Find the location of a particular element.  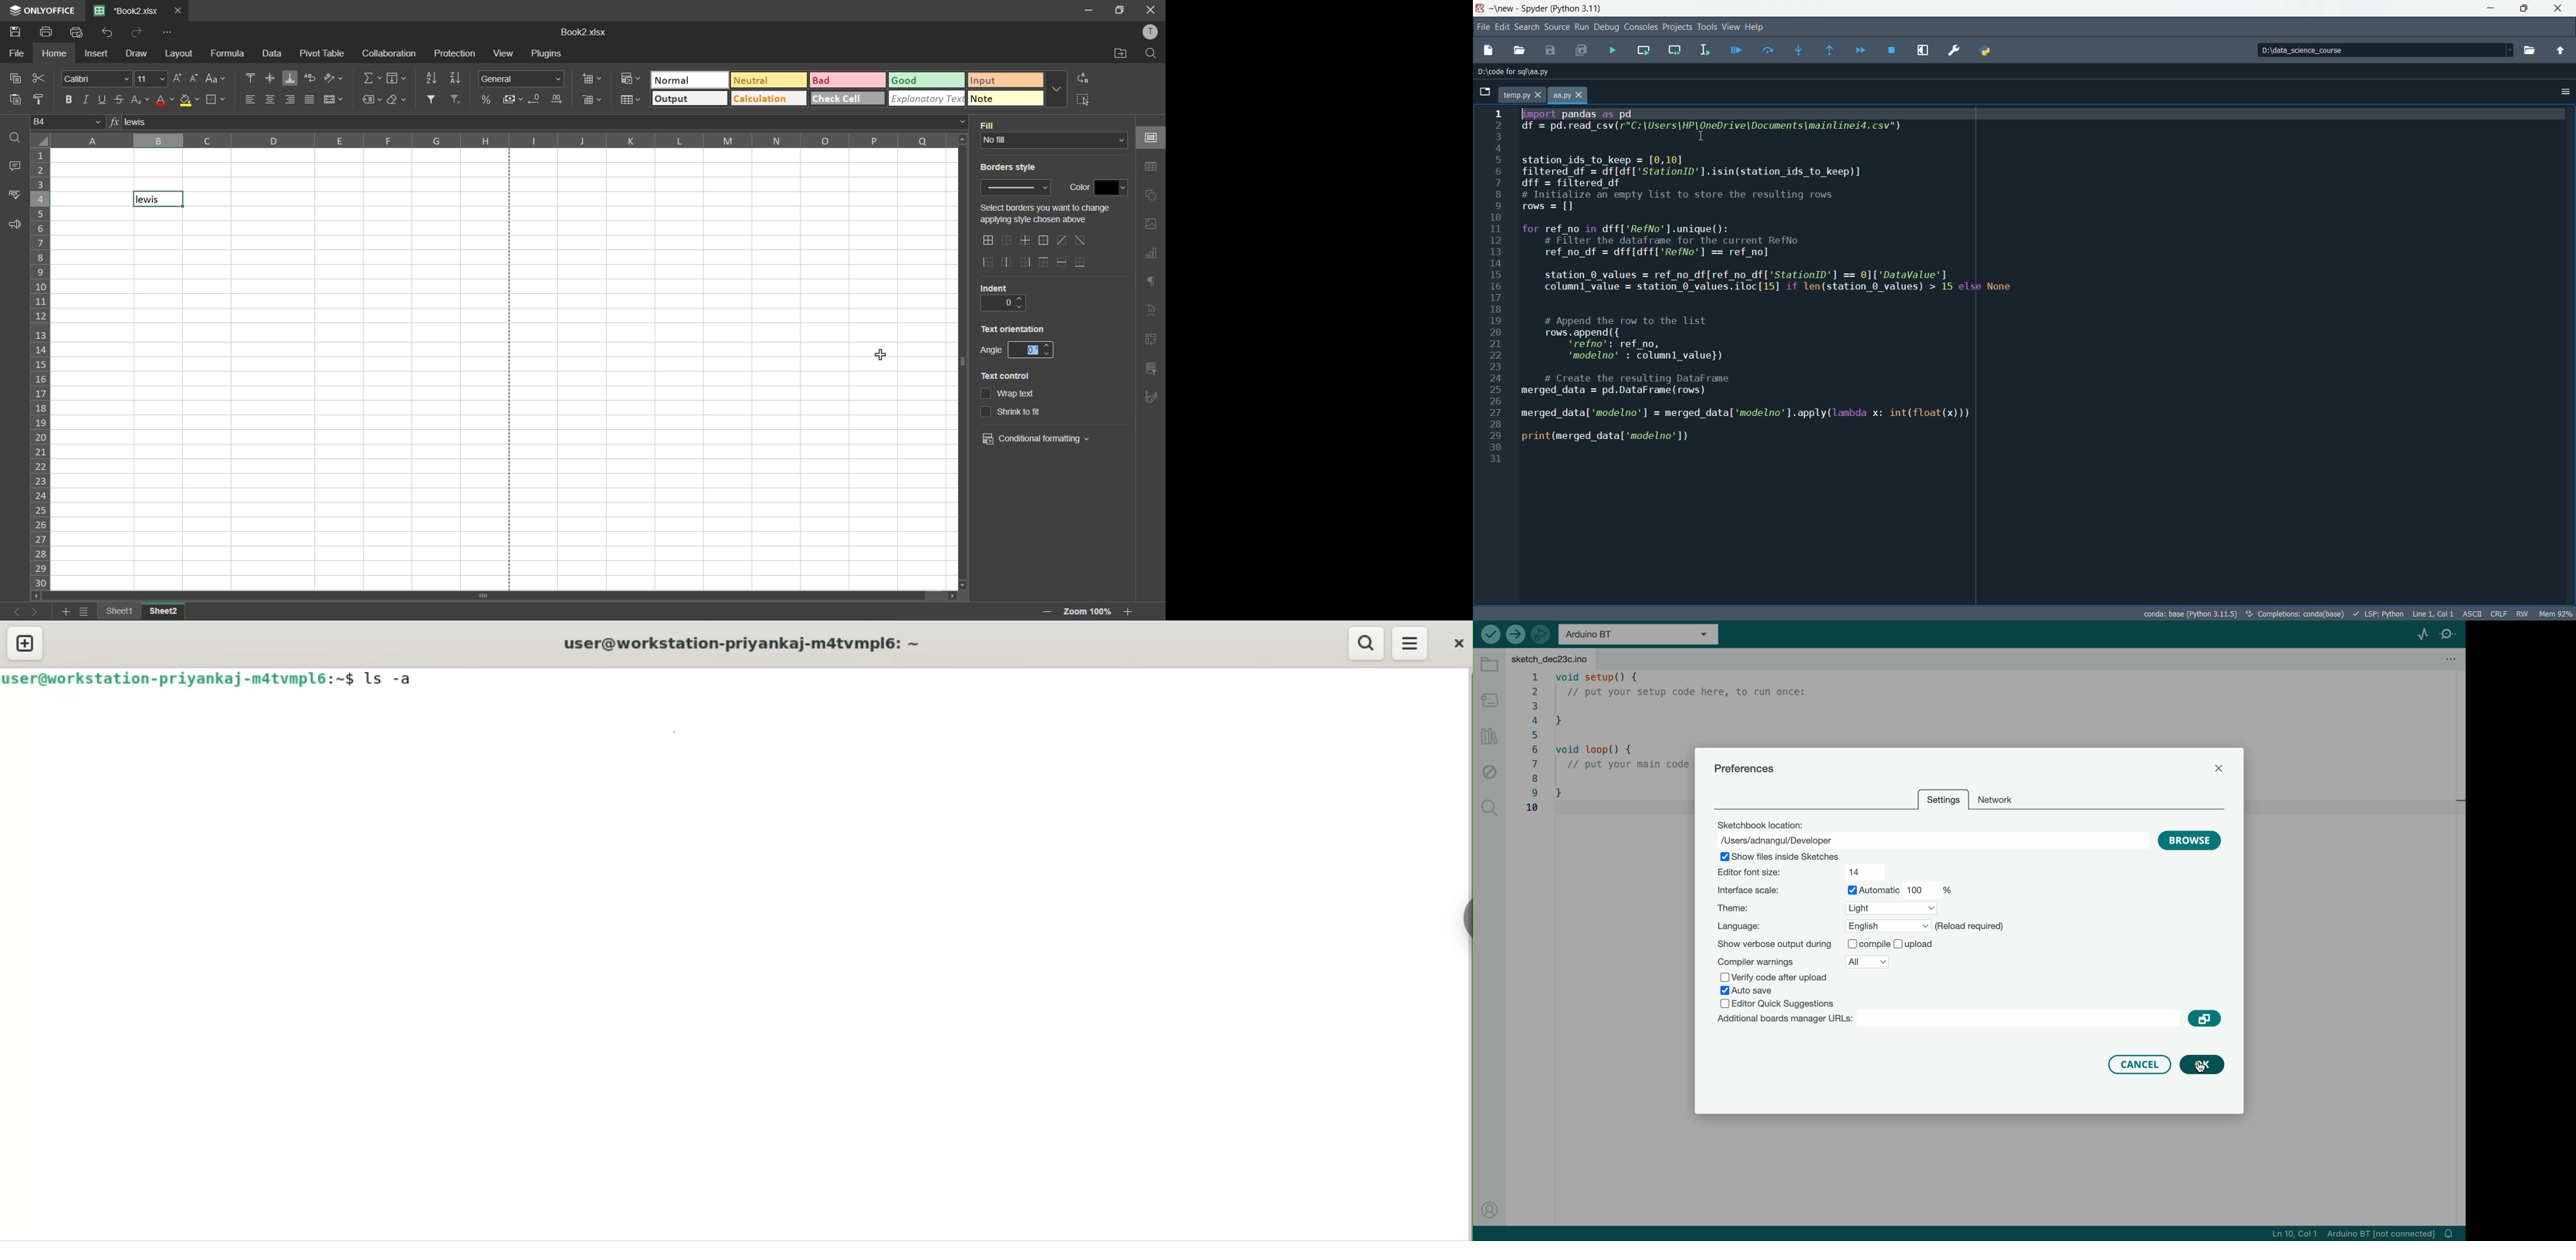

profile is located at coordinates (1148, 32).